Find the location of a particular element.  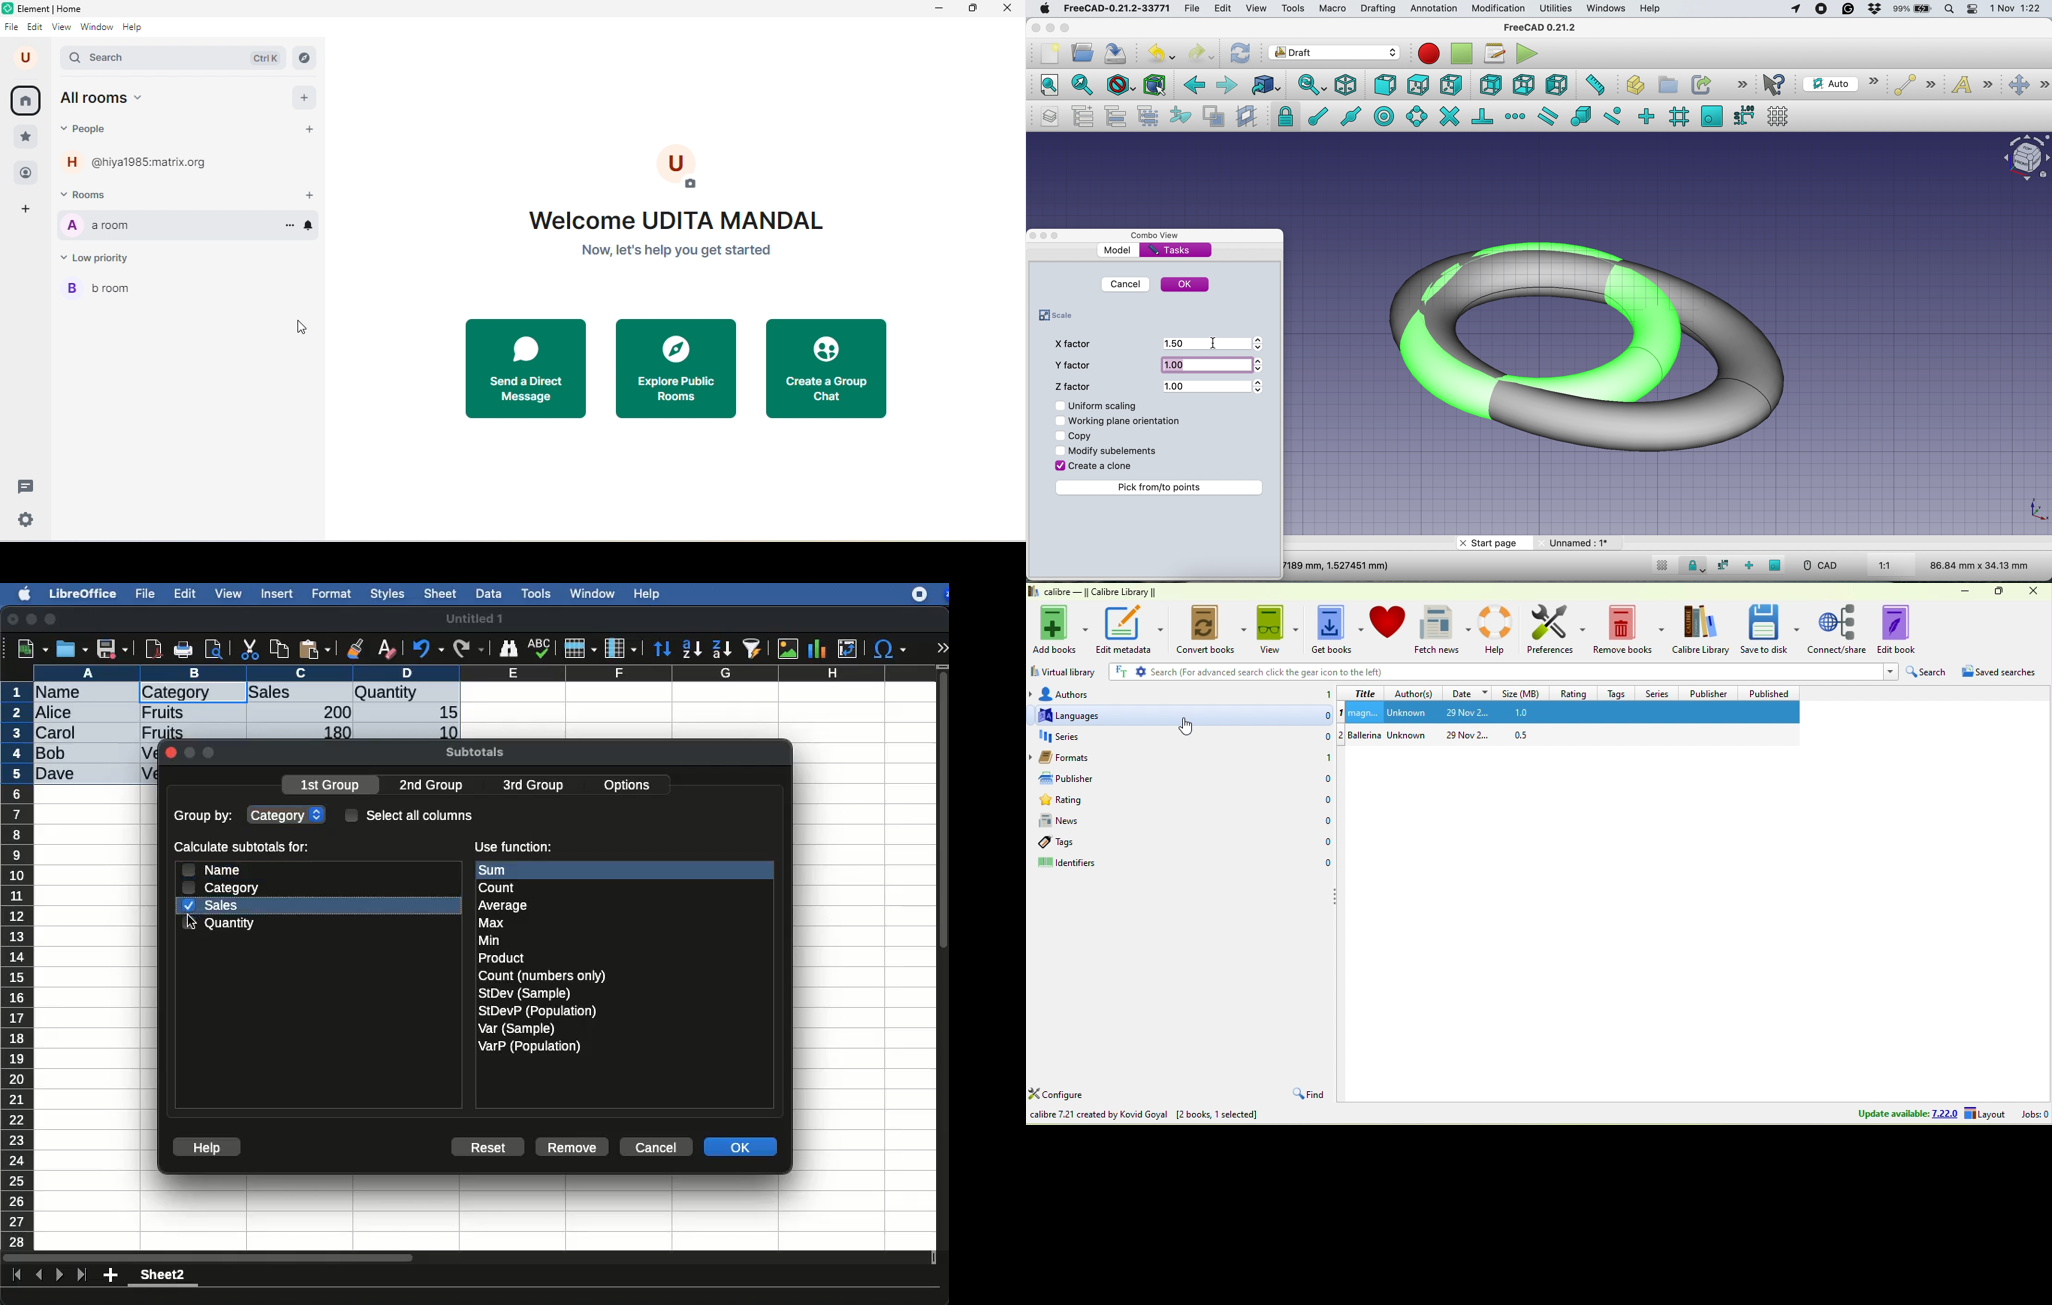

snap ortho is located at coordinates (1748, 565).